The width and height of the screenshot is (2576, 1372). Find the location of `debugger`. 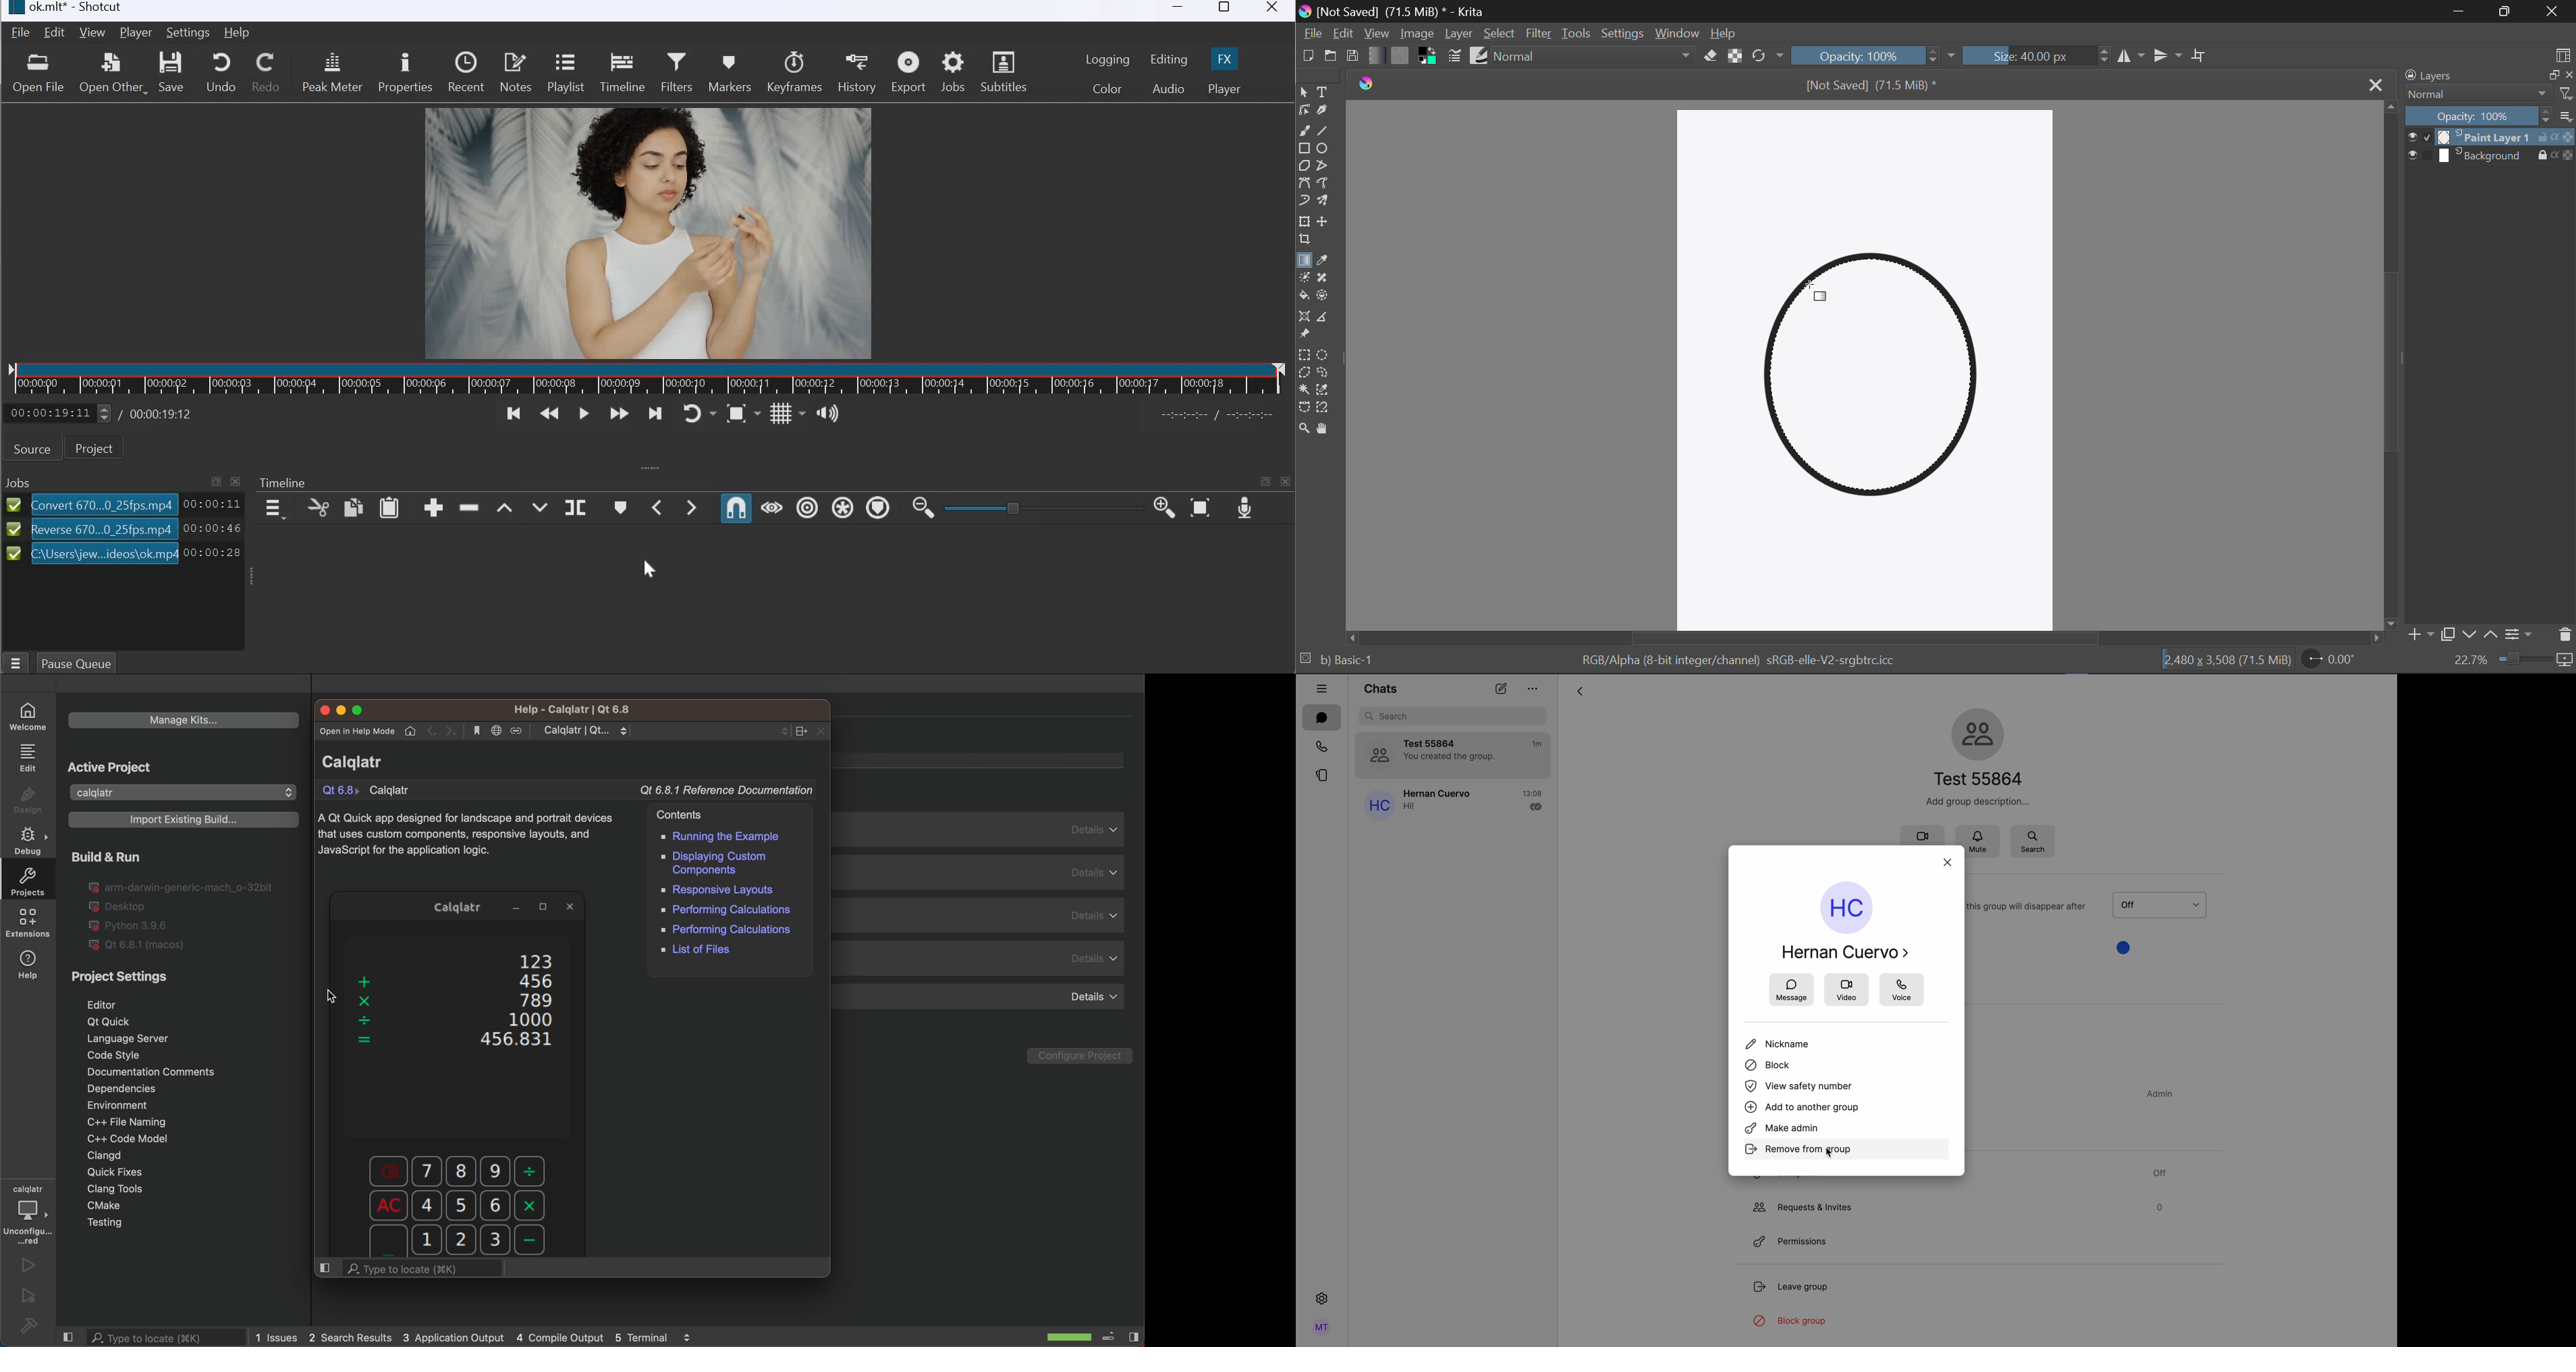

debugger is located at coordinates (29, 1214).